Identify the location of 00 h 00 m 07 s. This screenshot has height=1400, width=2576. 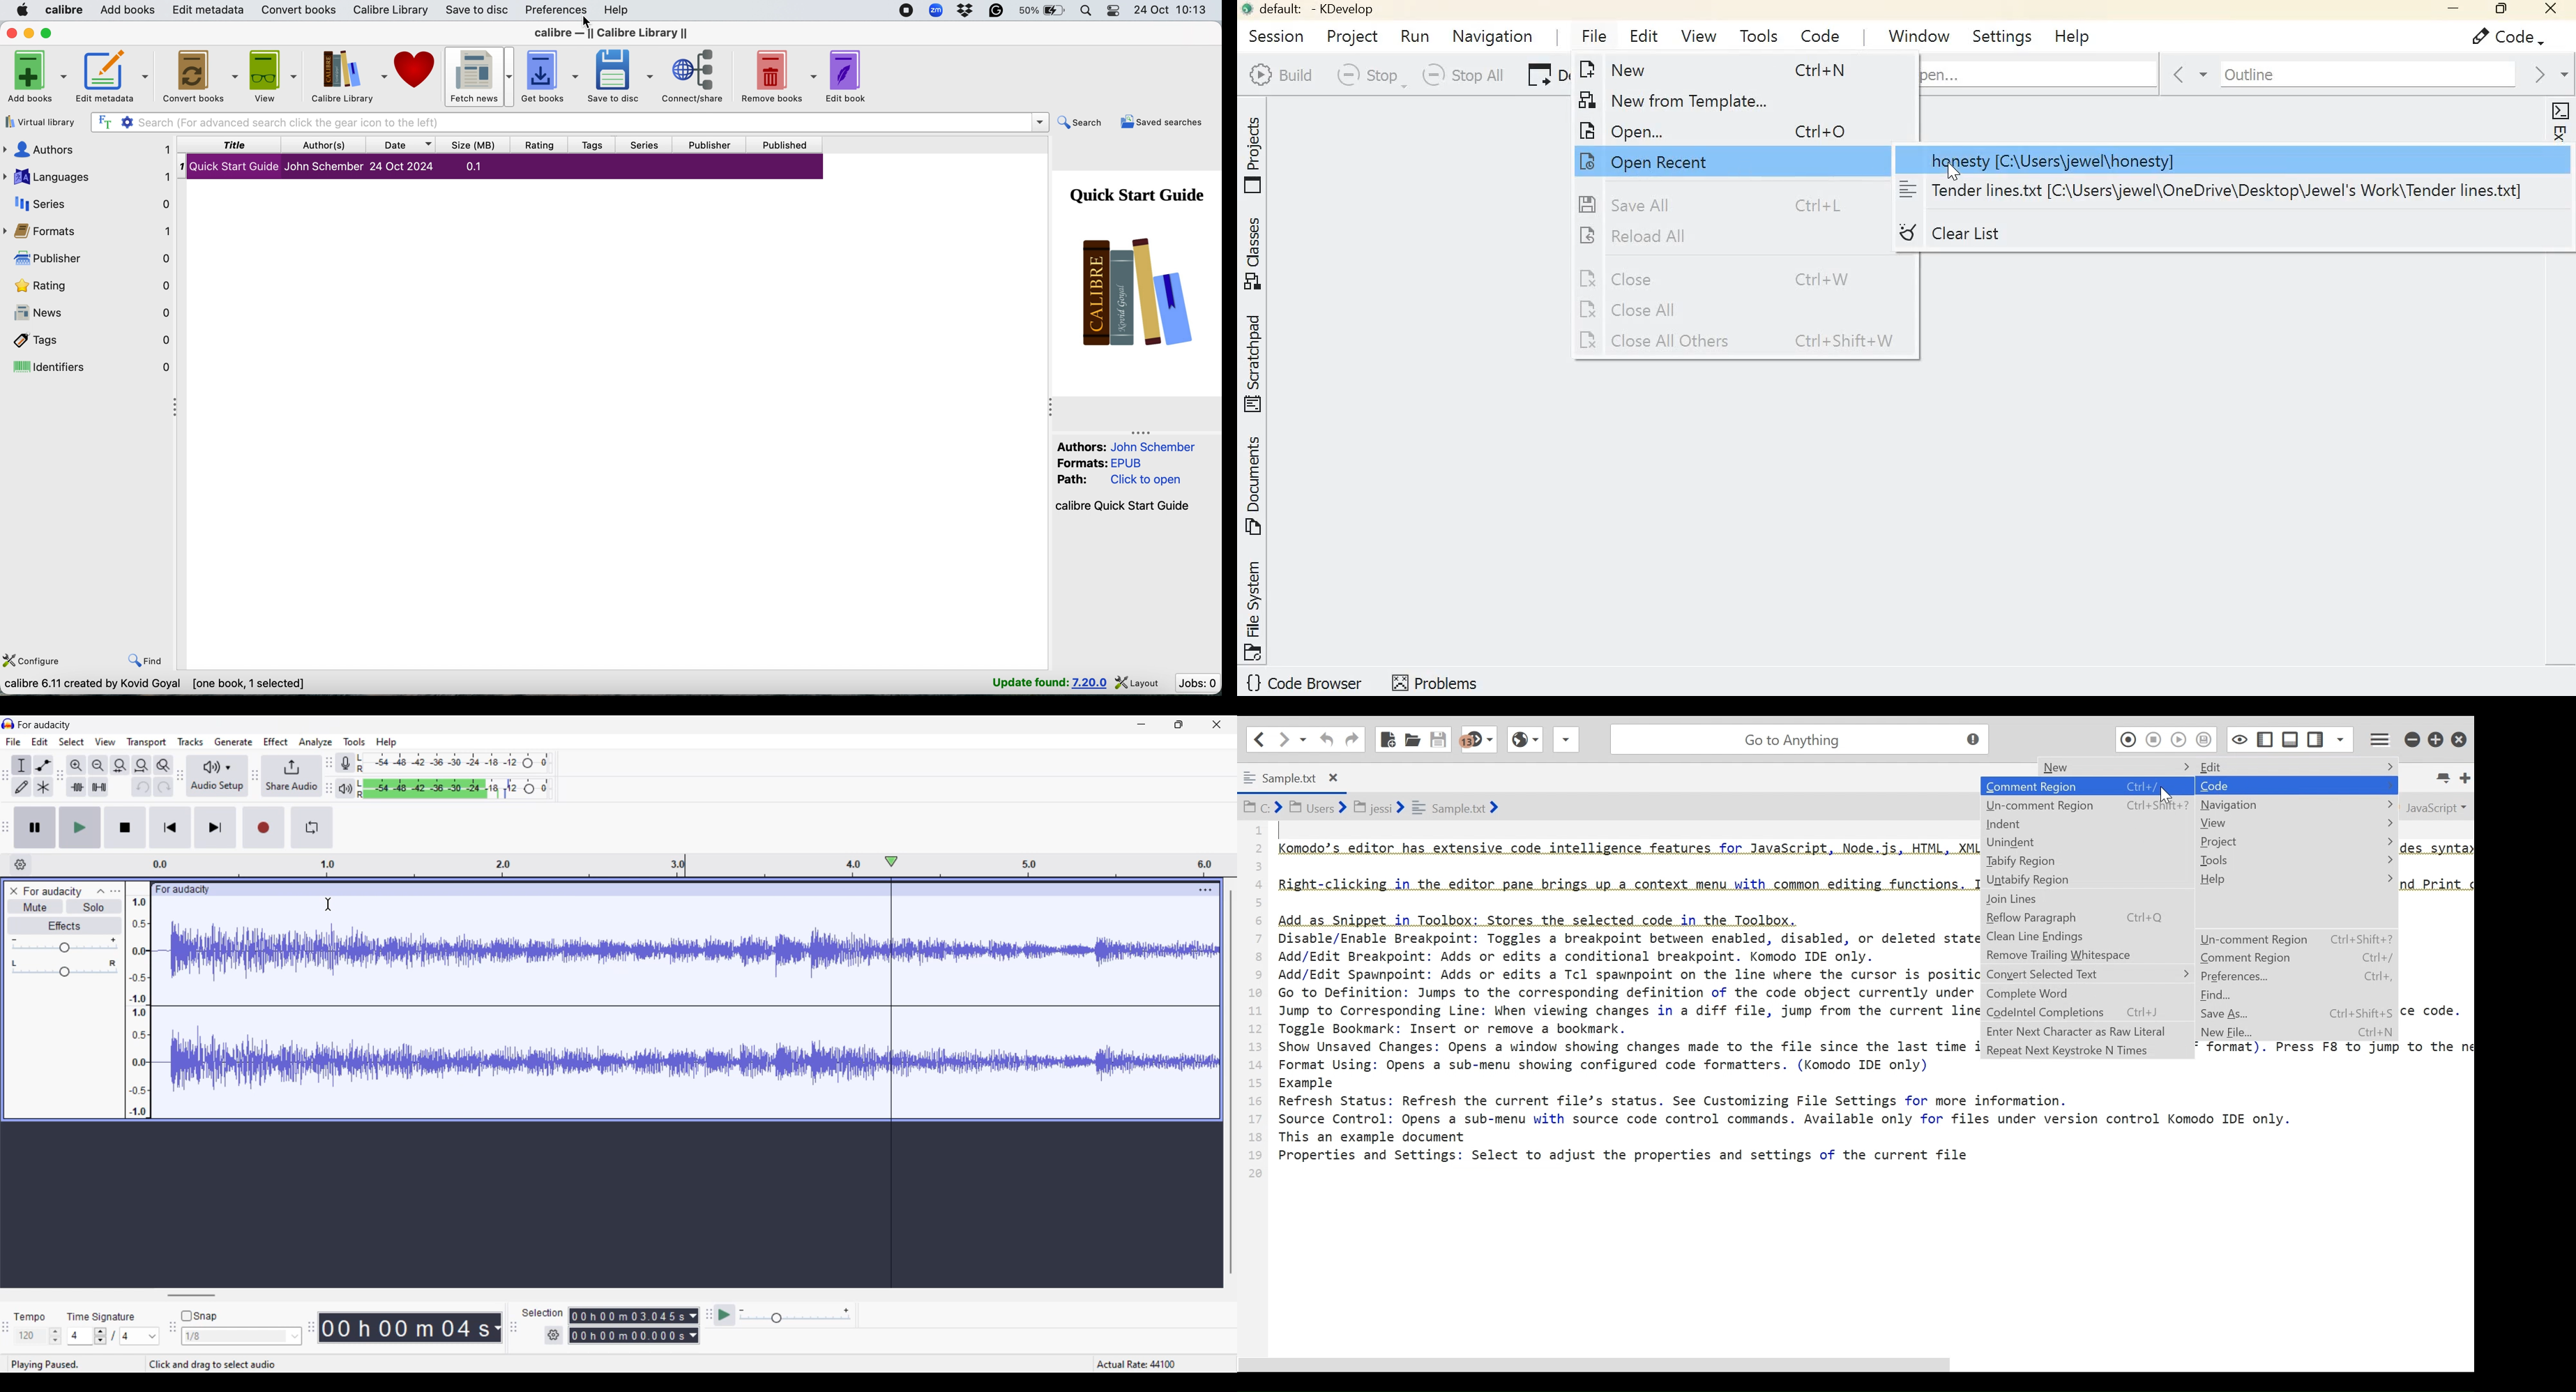
(405, 1328).